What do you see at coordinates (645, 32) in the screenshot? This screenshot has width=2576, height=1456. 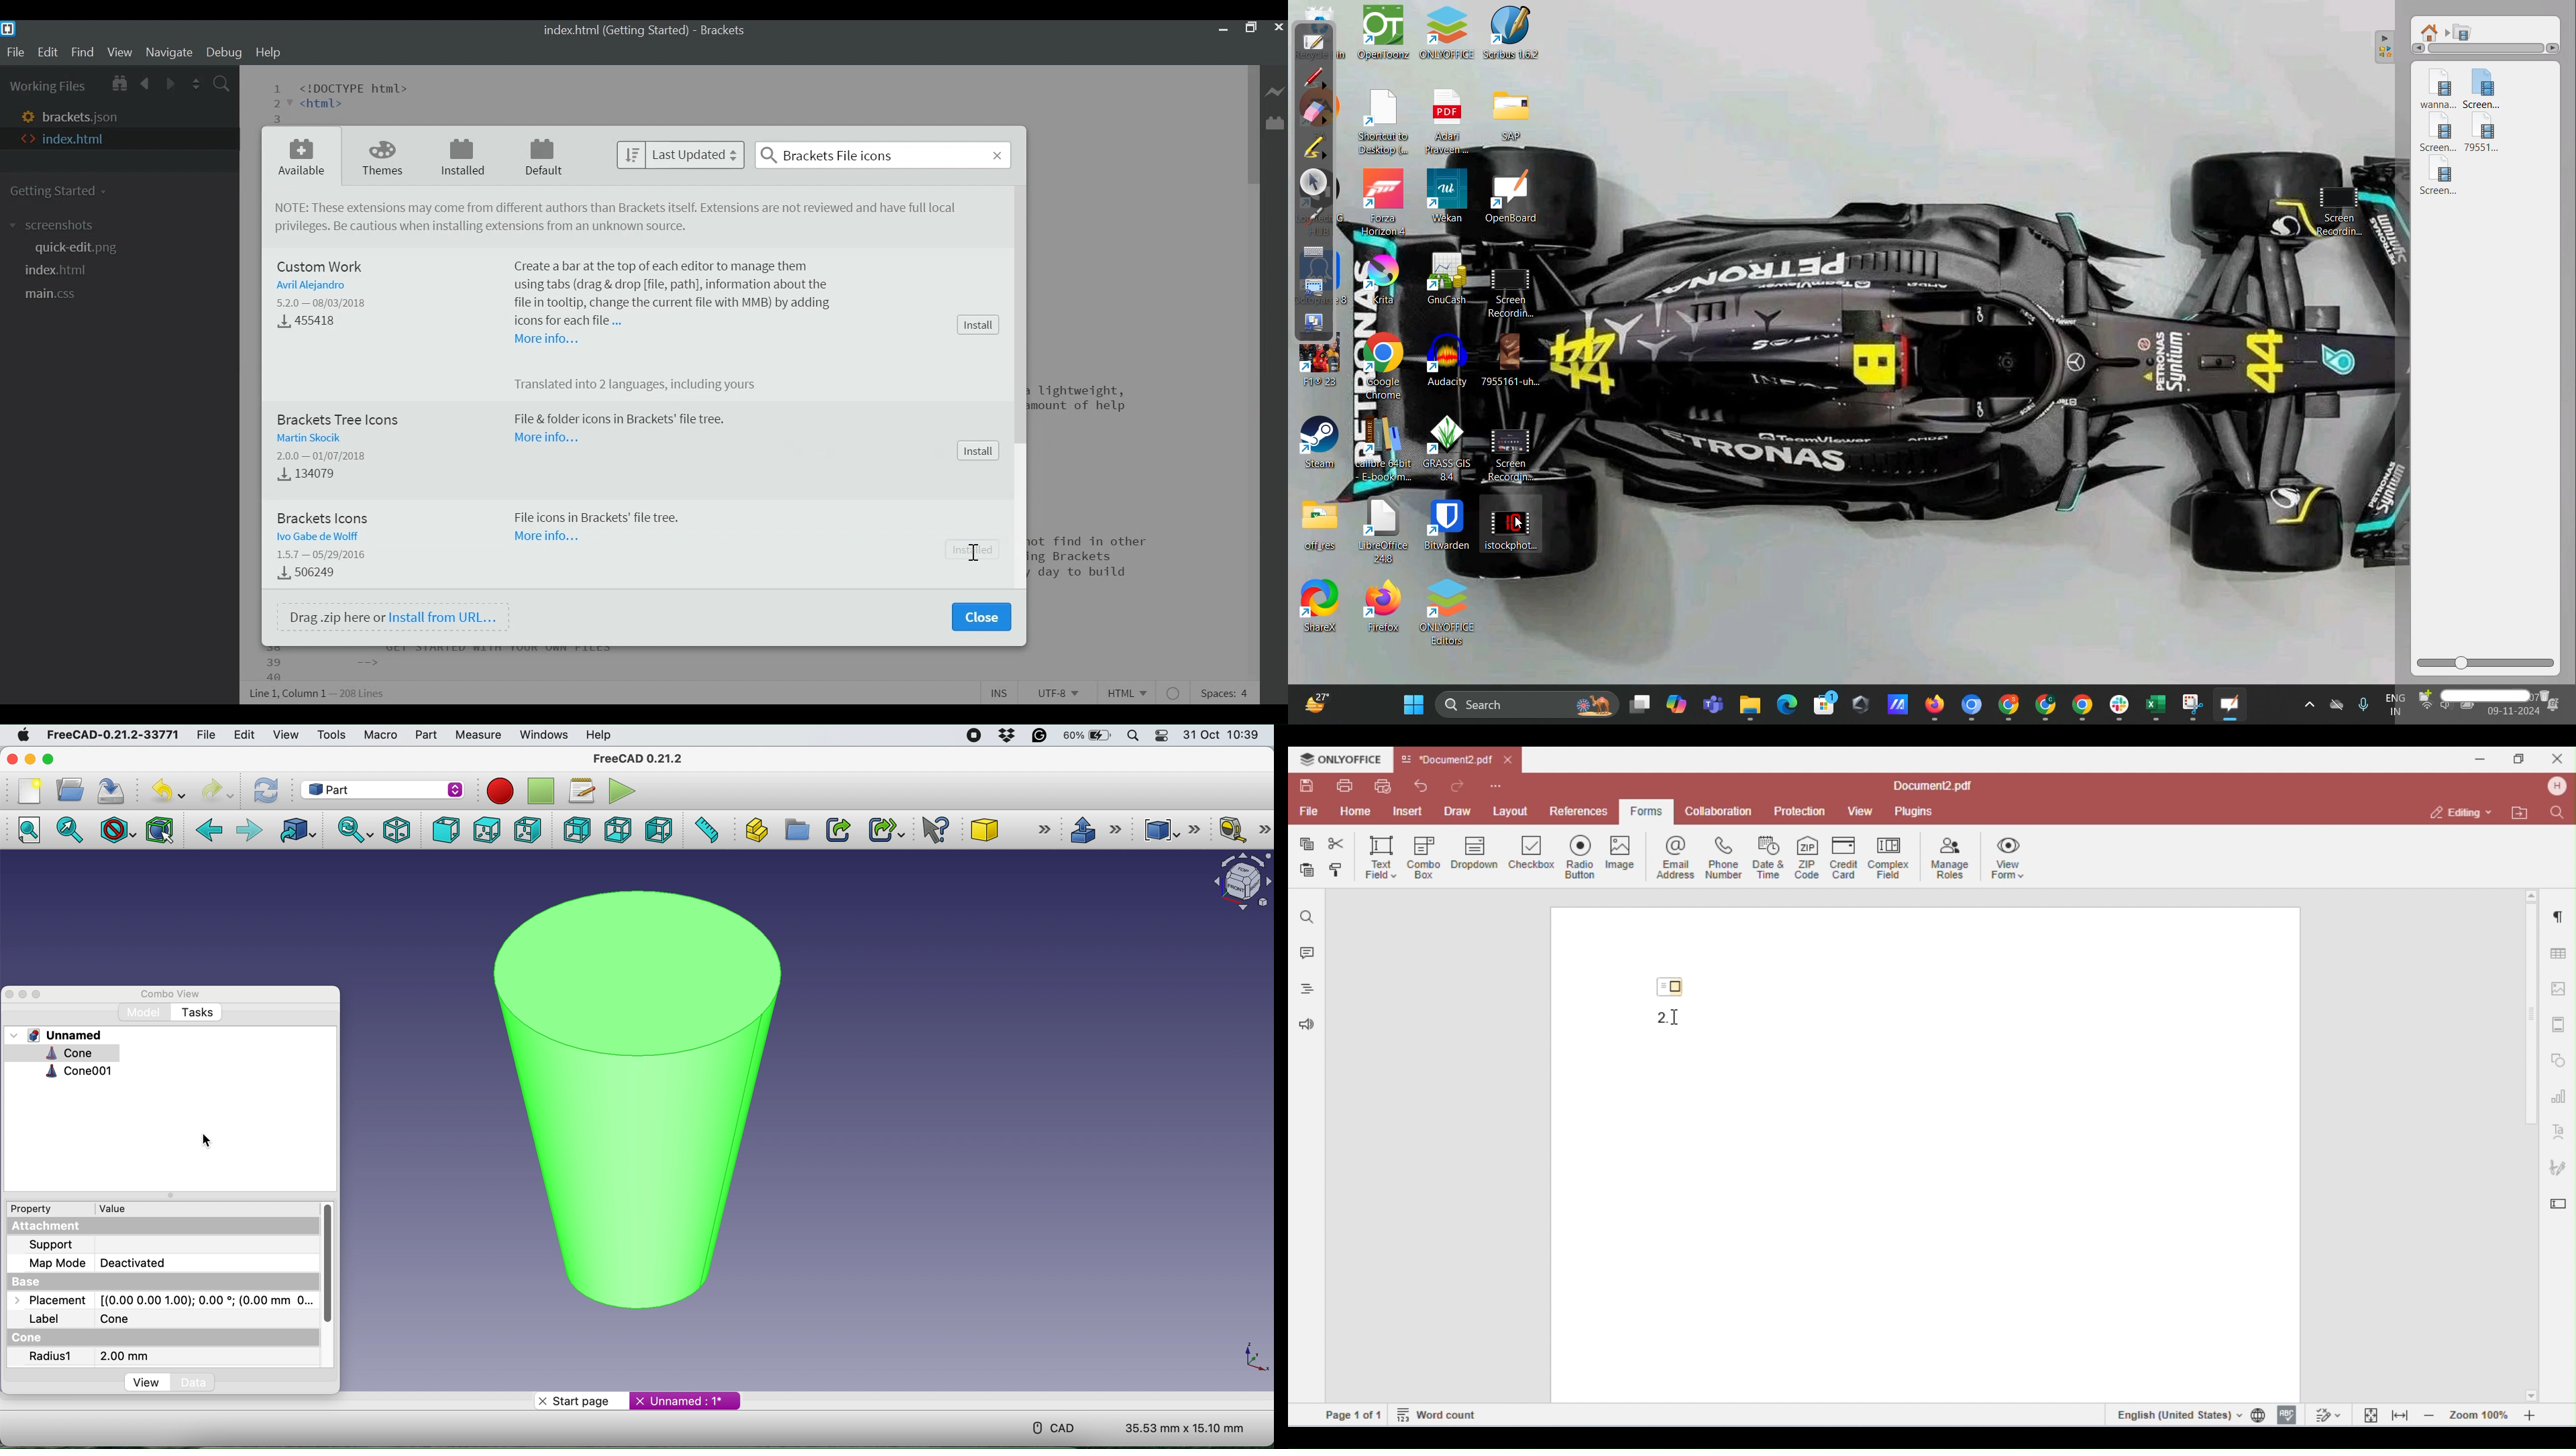 I see `index.html (Getting started) - Brackets` at bounding box center [645, 32].